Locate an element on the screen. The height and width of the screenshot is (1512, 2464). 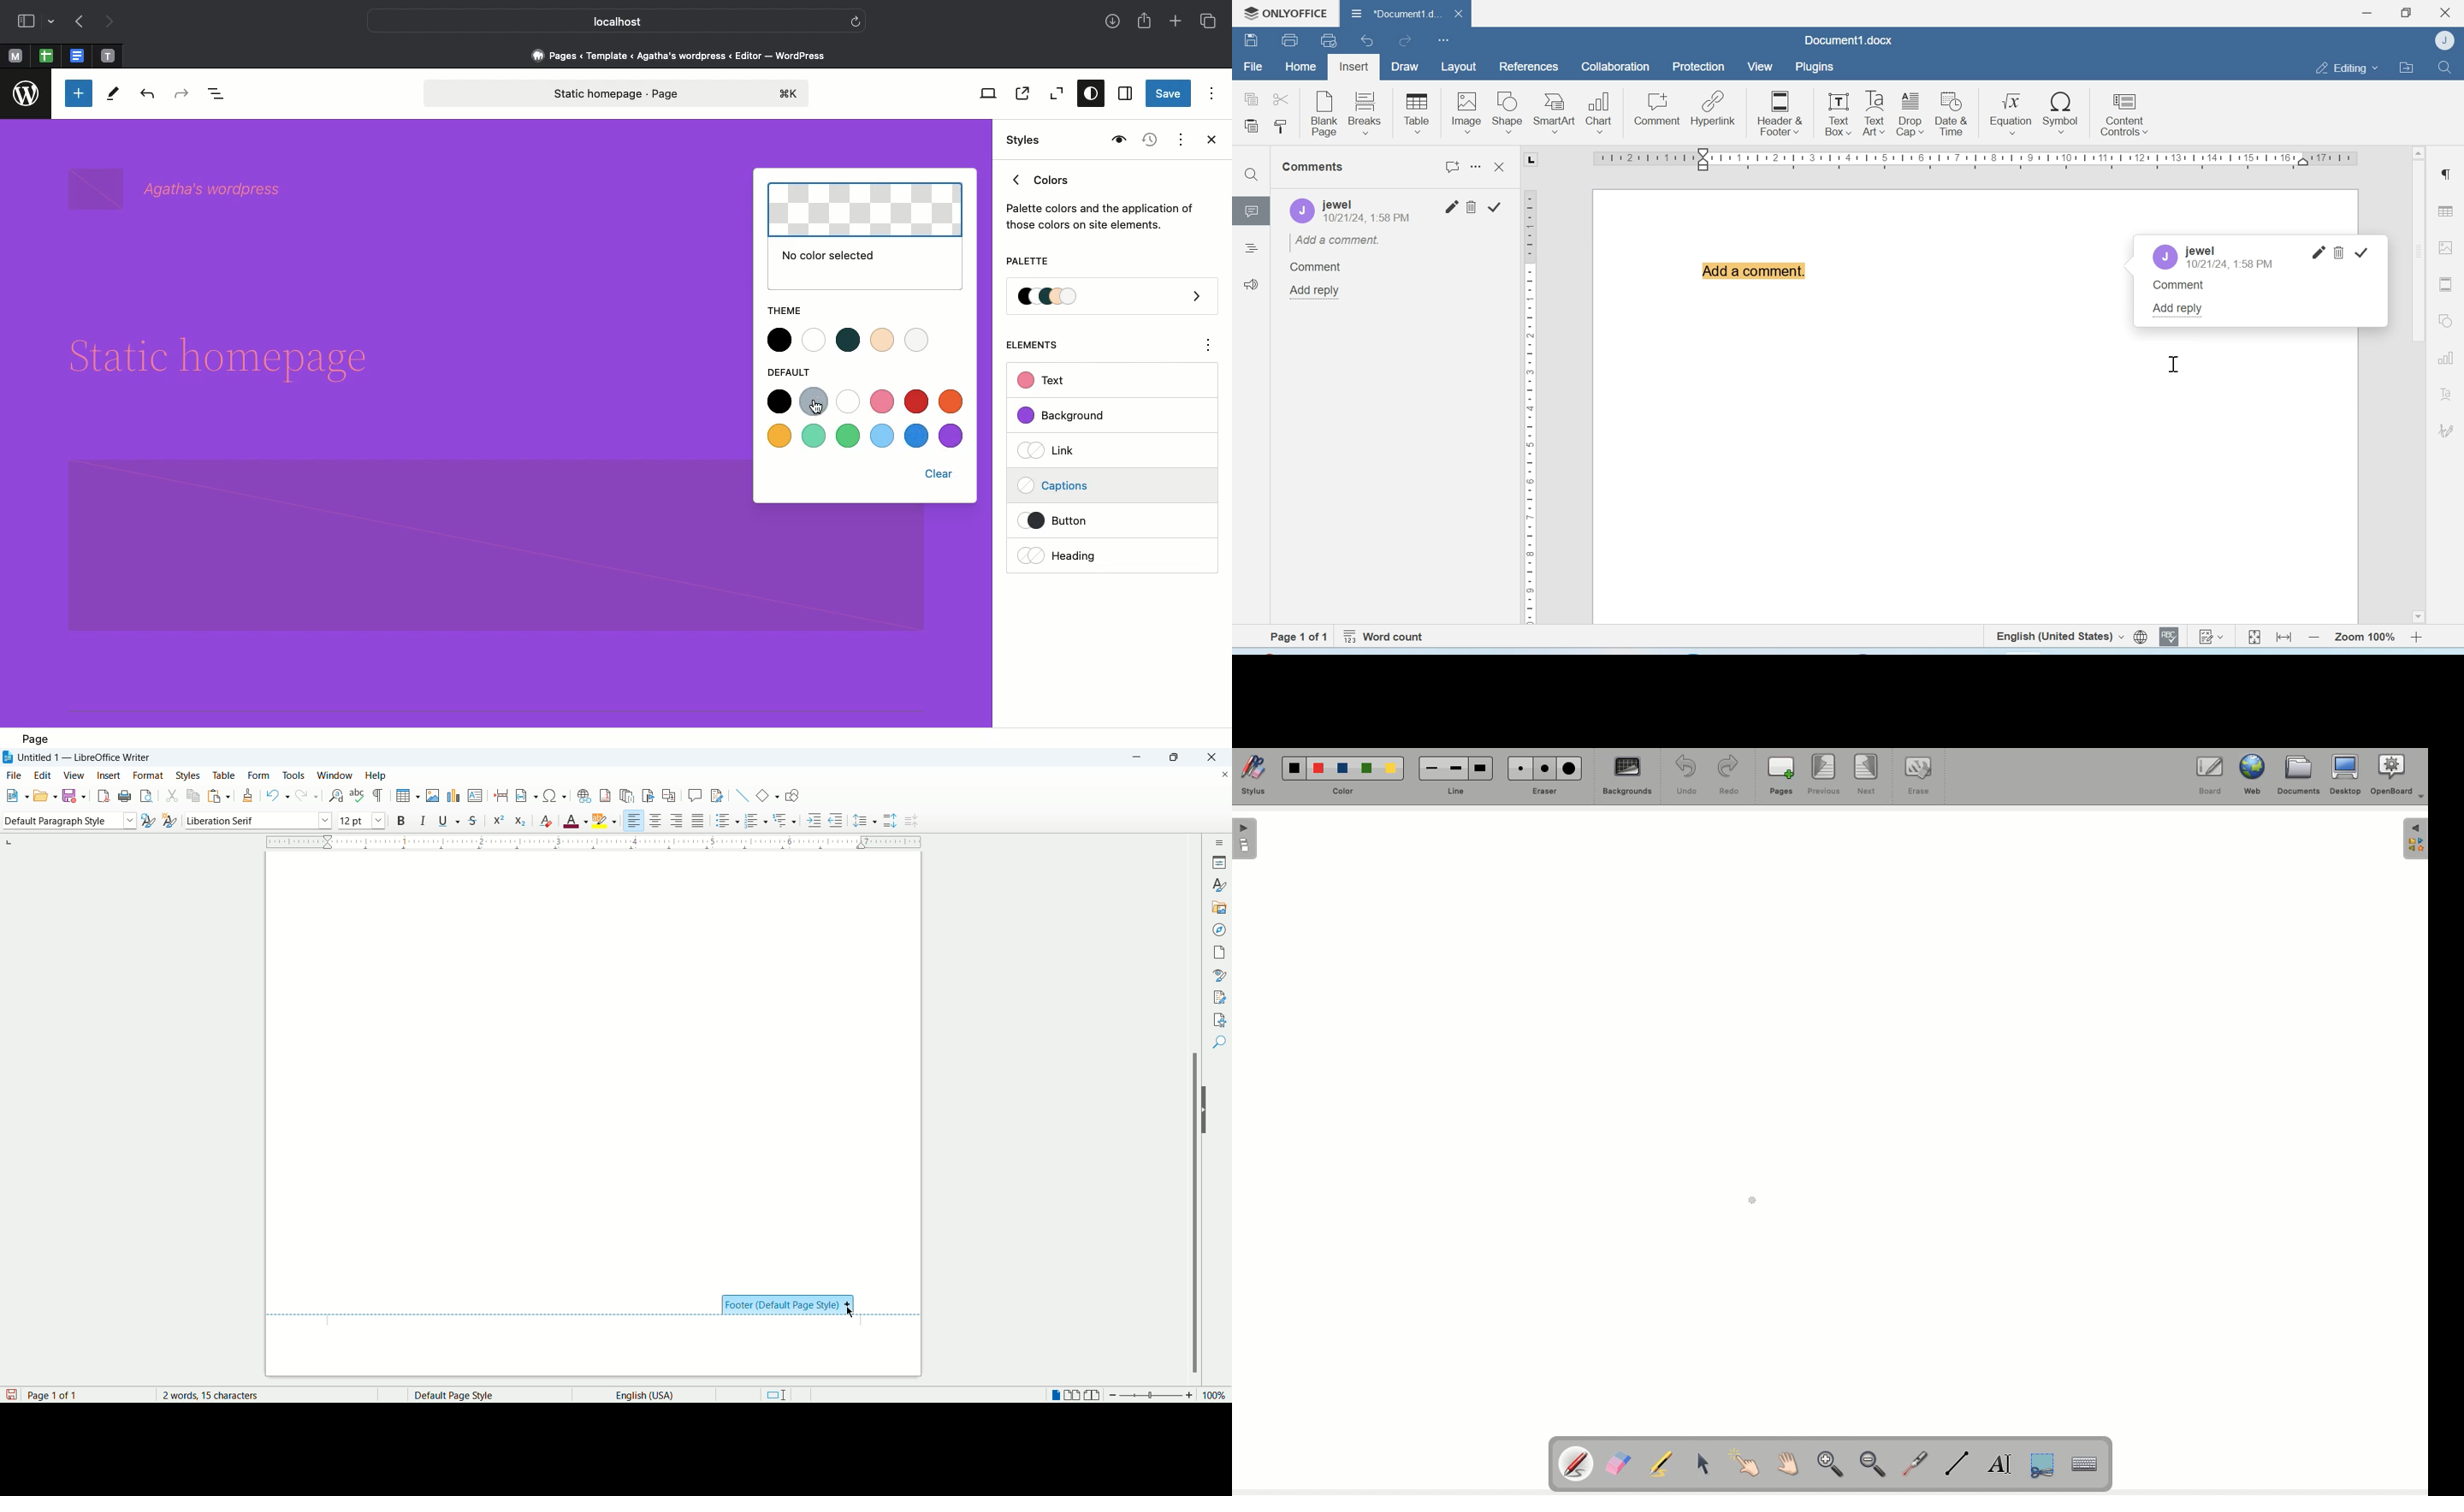
window is located at coordinates (336, 776).